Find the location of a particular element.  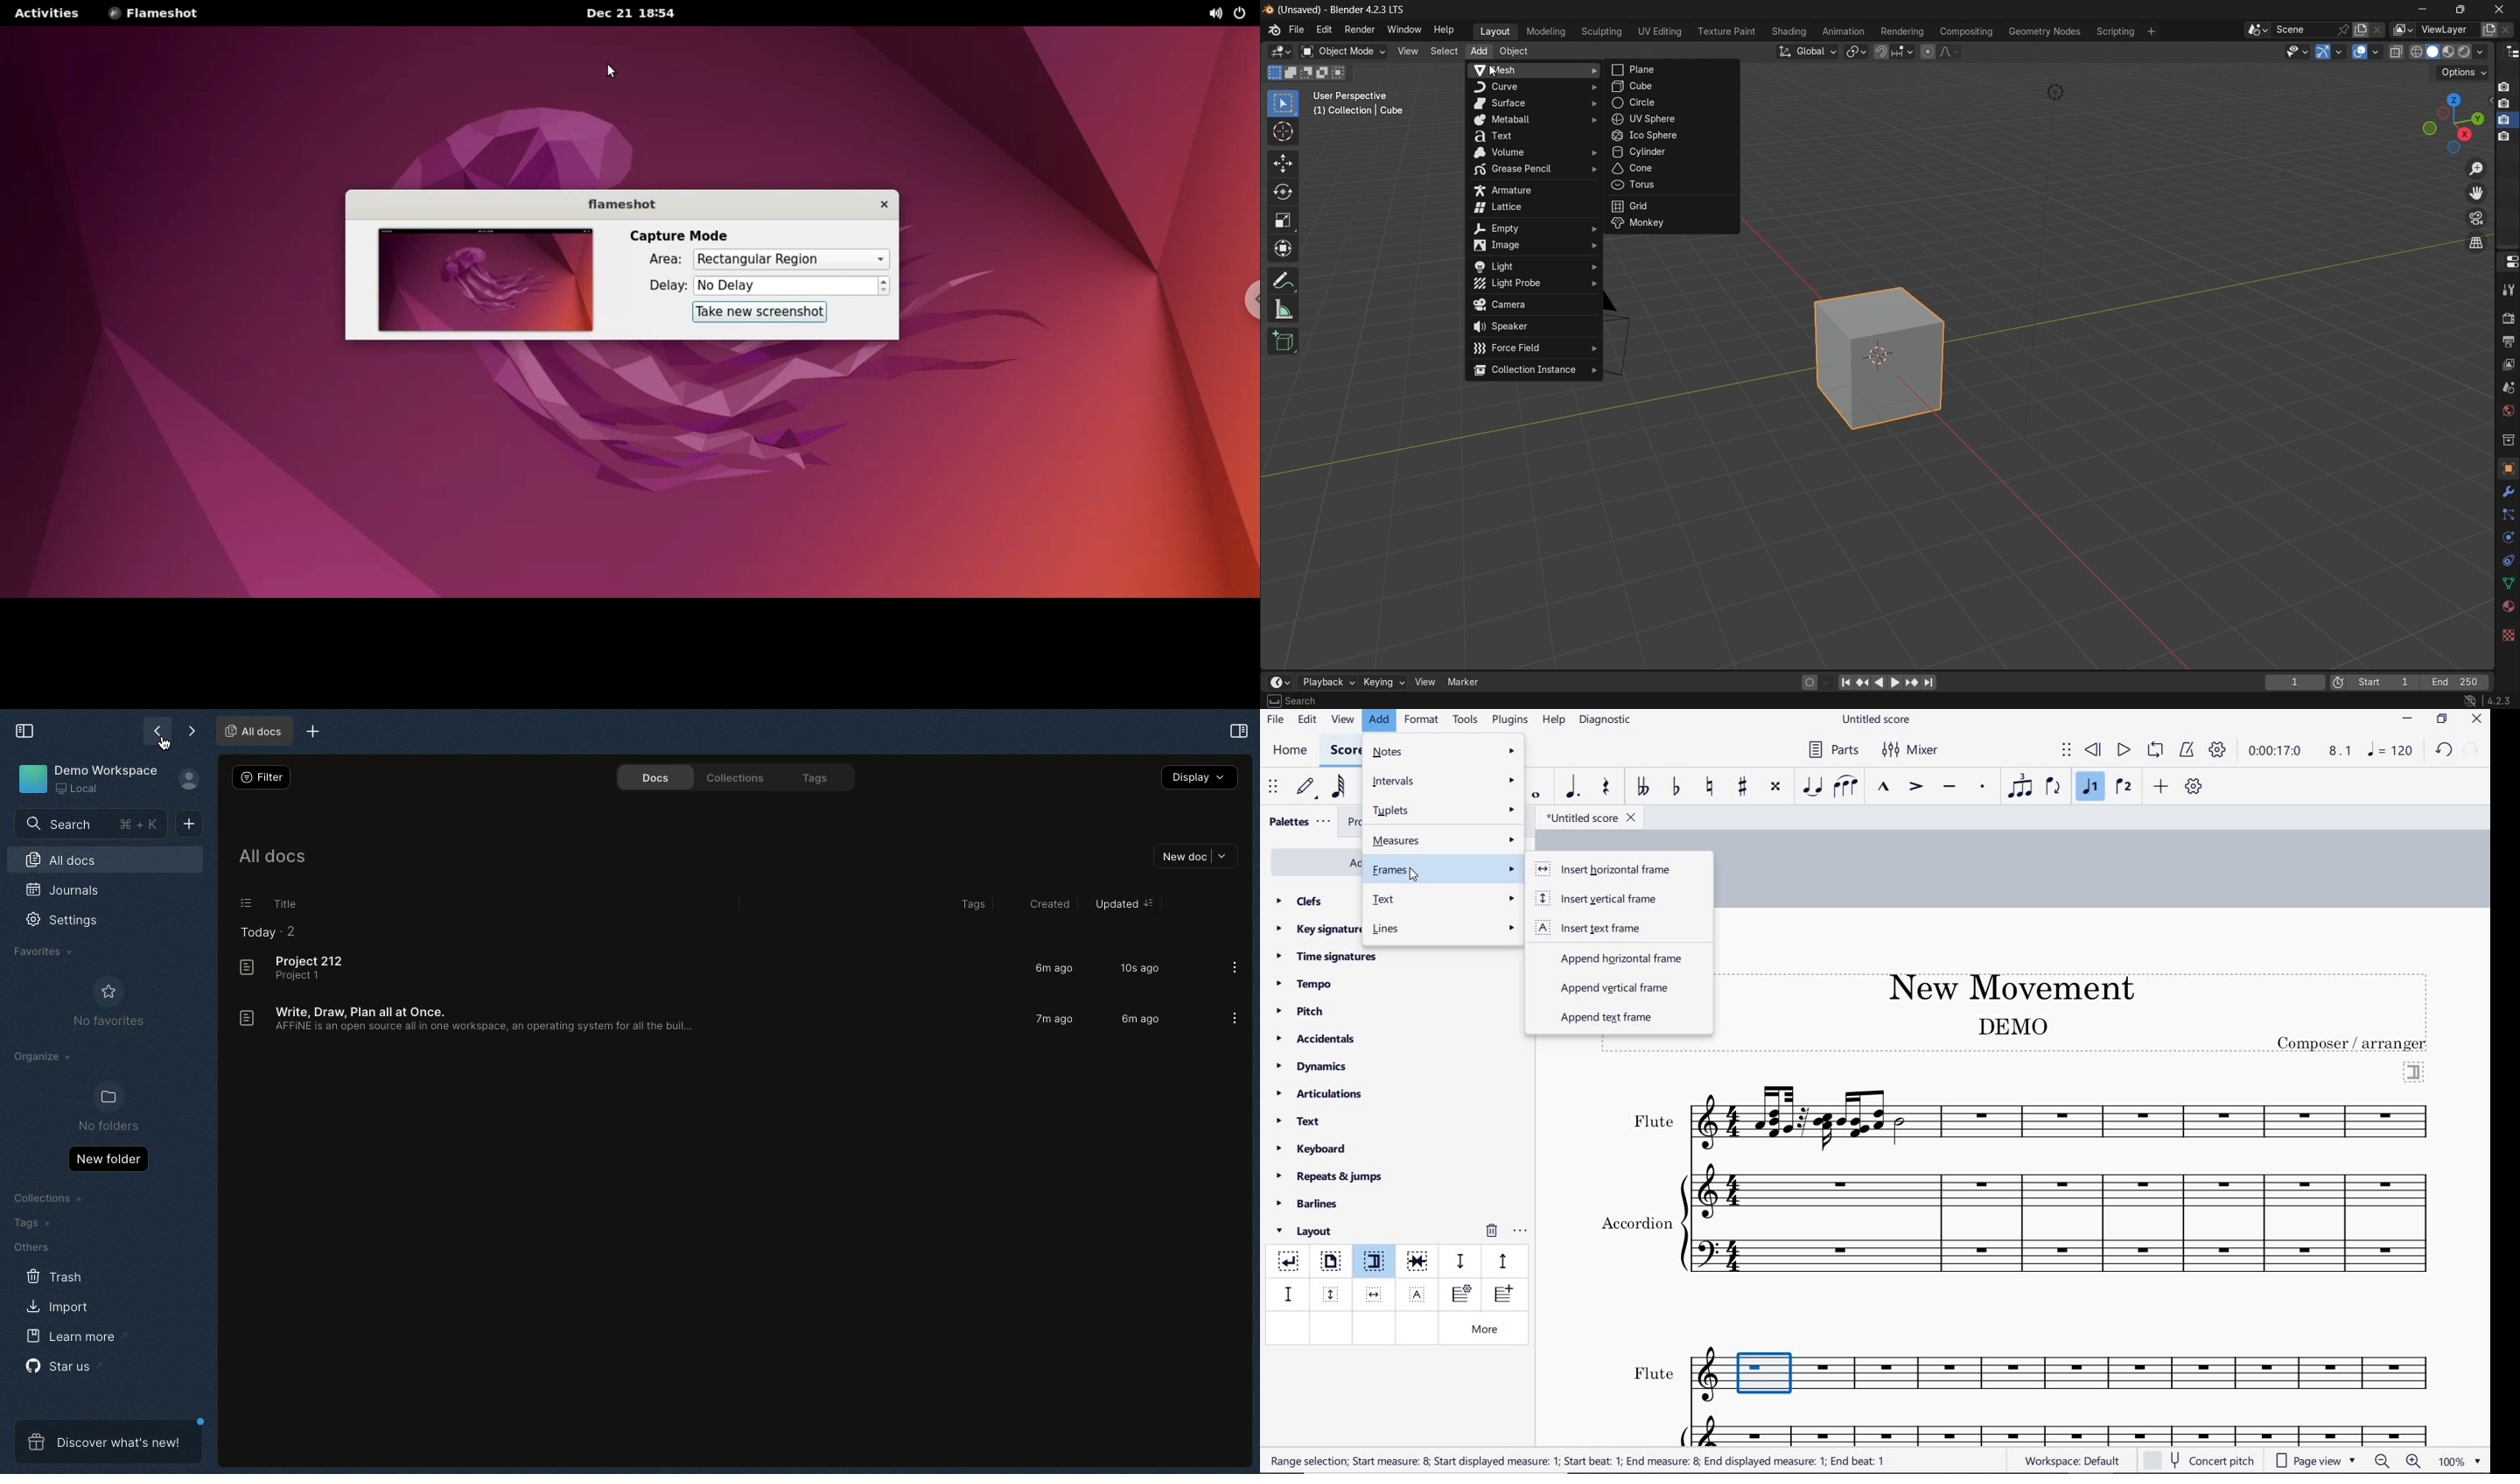

viewLayer is located at coordinates (2446, 30).